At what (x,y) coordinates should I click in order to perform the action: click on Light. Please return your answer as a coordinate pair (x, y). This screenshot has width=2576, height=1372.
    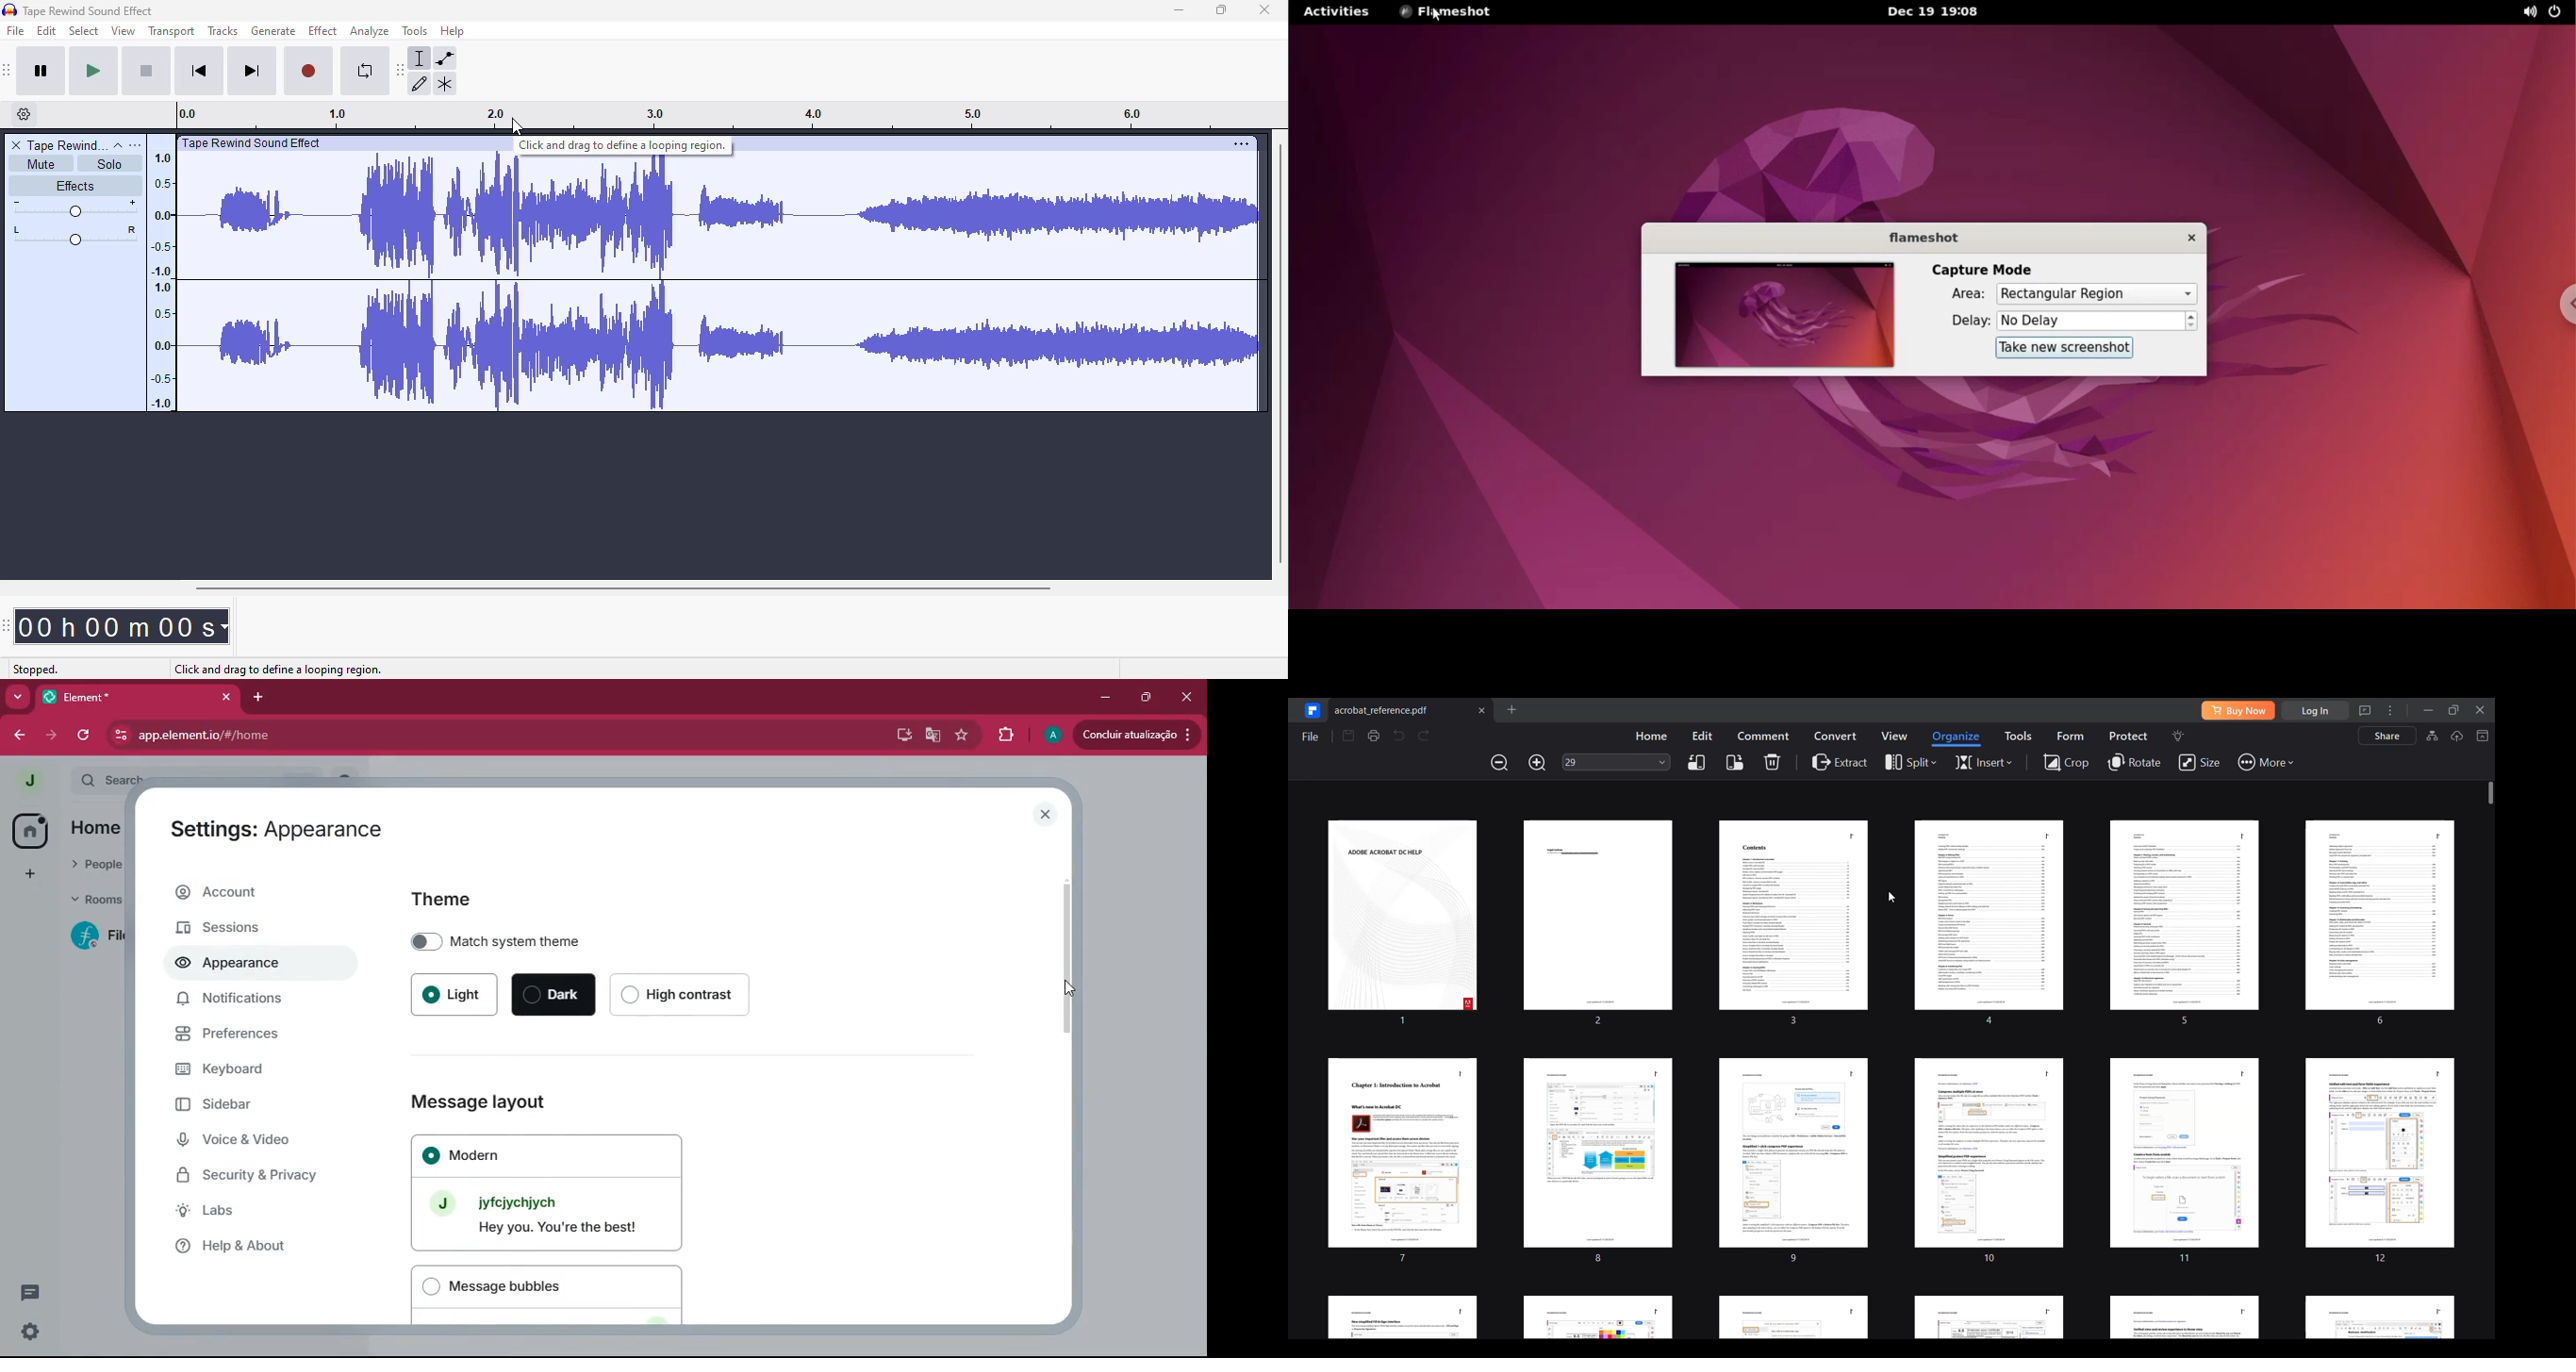
    Looking at the image, I should click on (451, 996).